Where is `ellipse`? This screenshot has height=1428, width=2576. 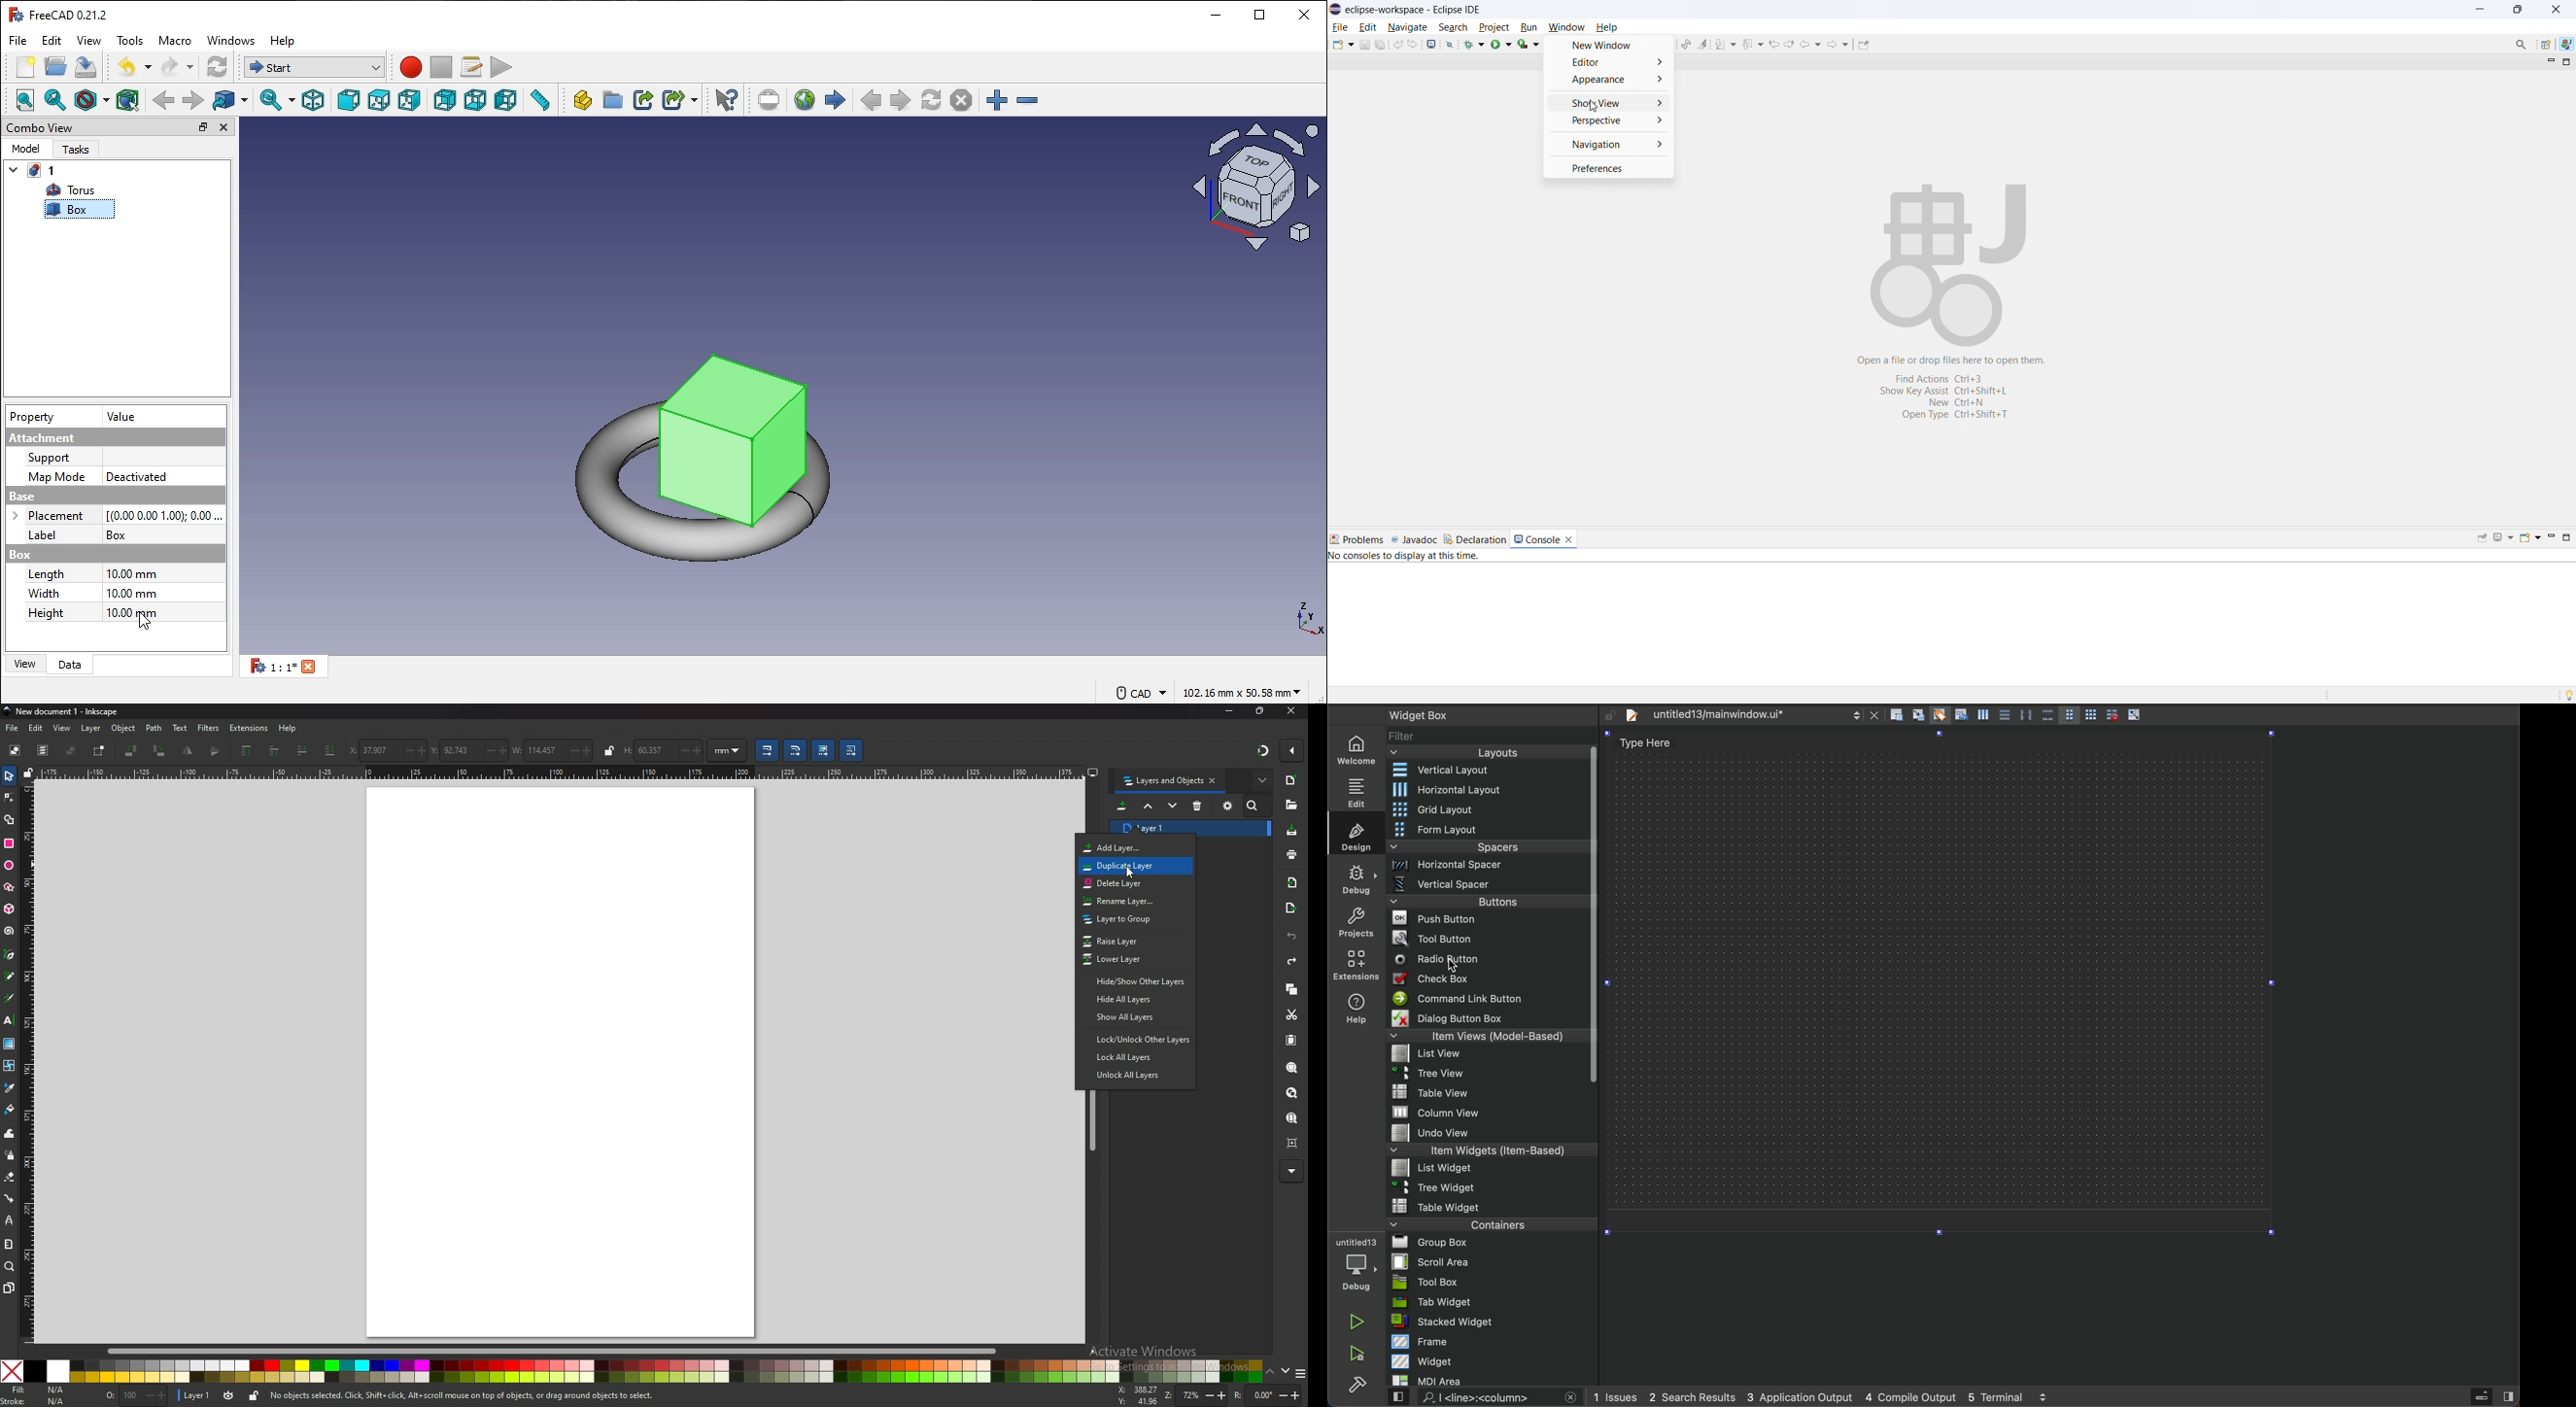
ellipse is located at coordinates (9, 865).